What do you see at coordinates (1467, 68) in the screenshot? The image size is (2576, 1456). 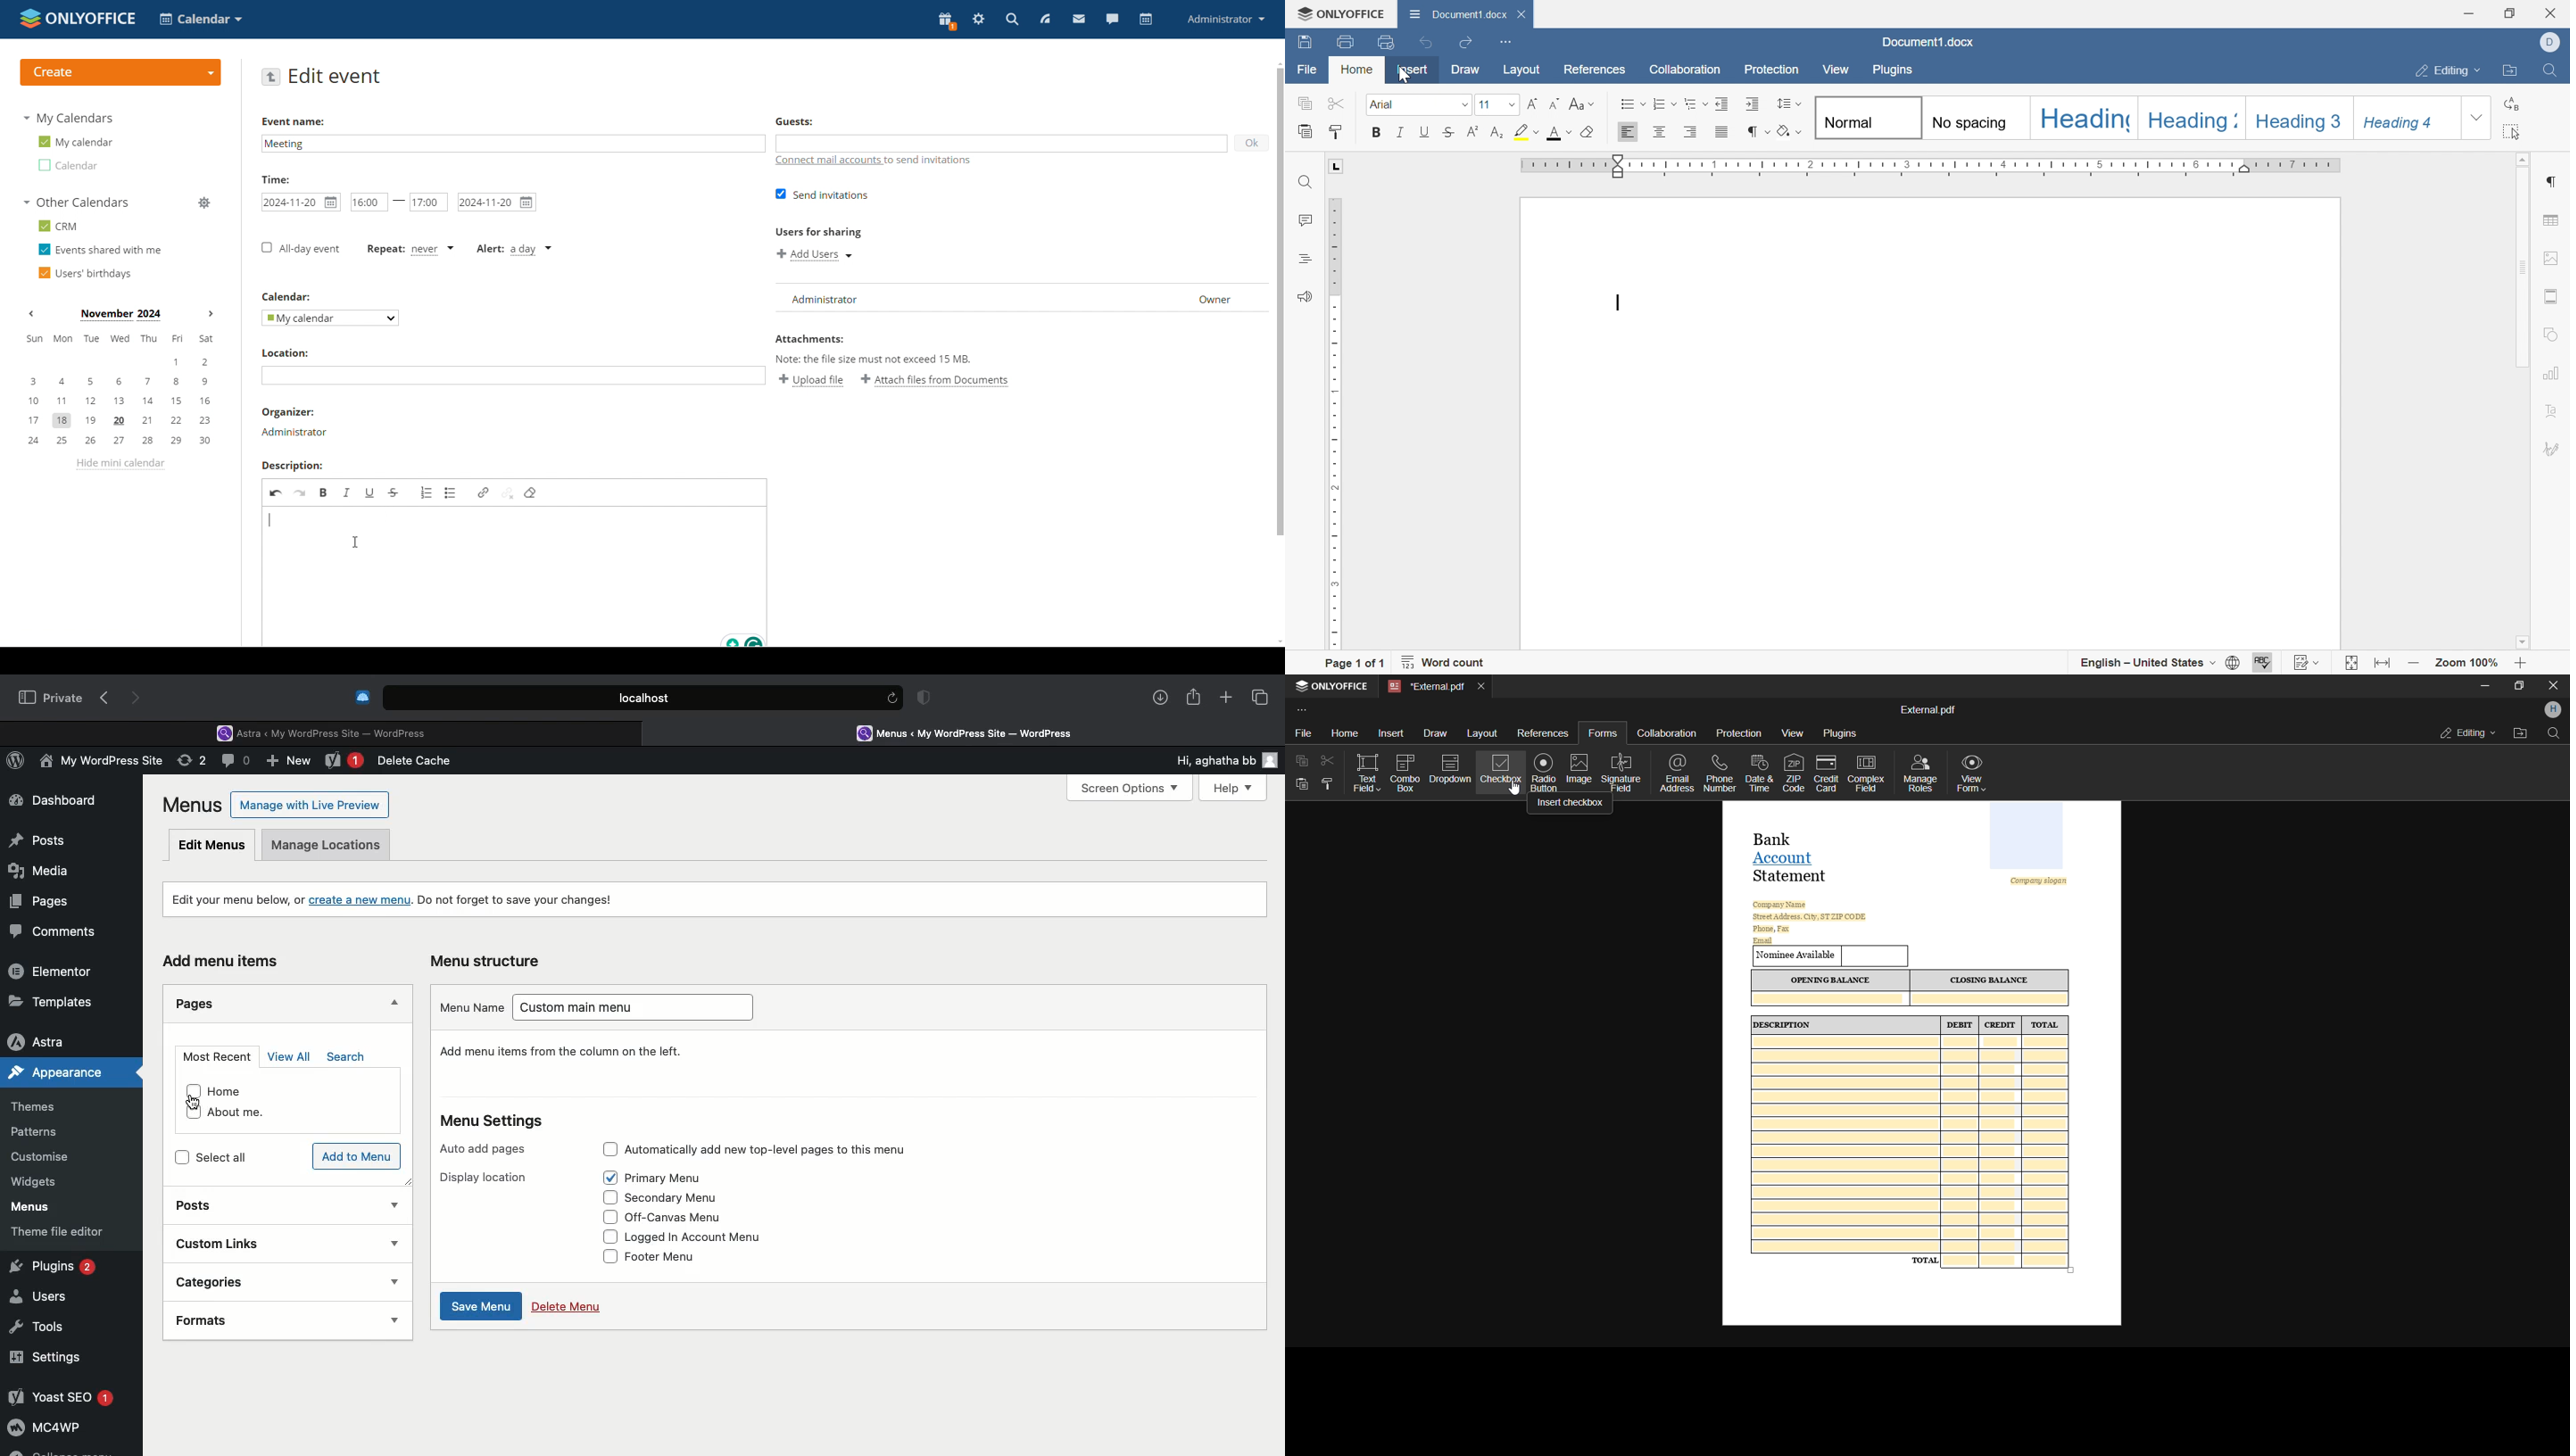 I see `Draw` at bounding box center [1467, 68].